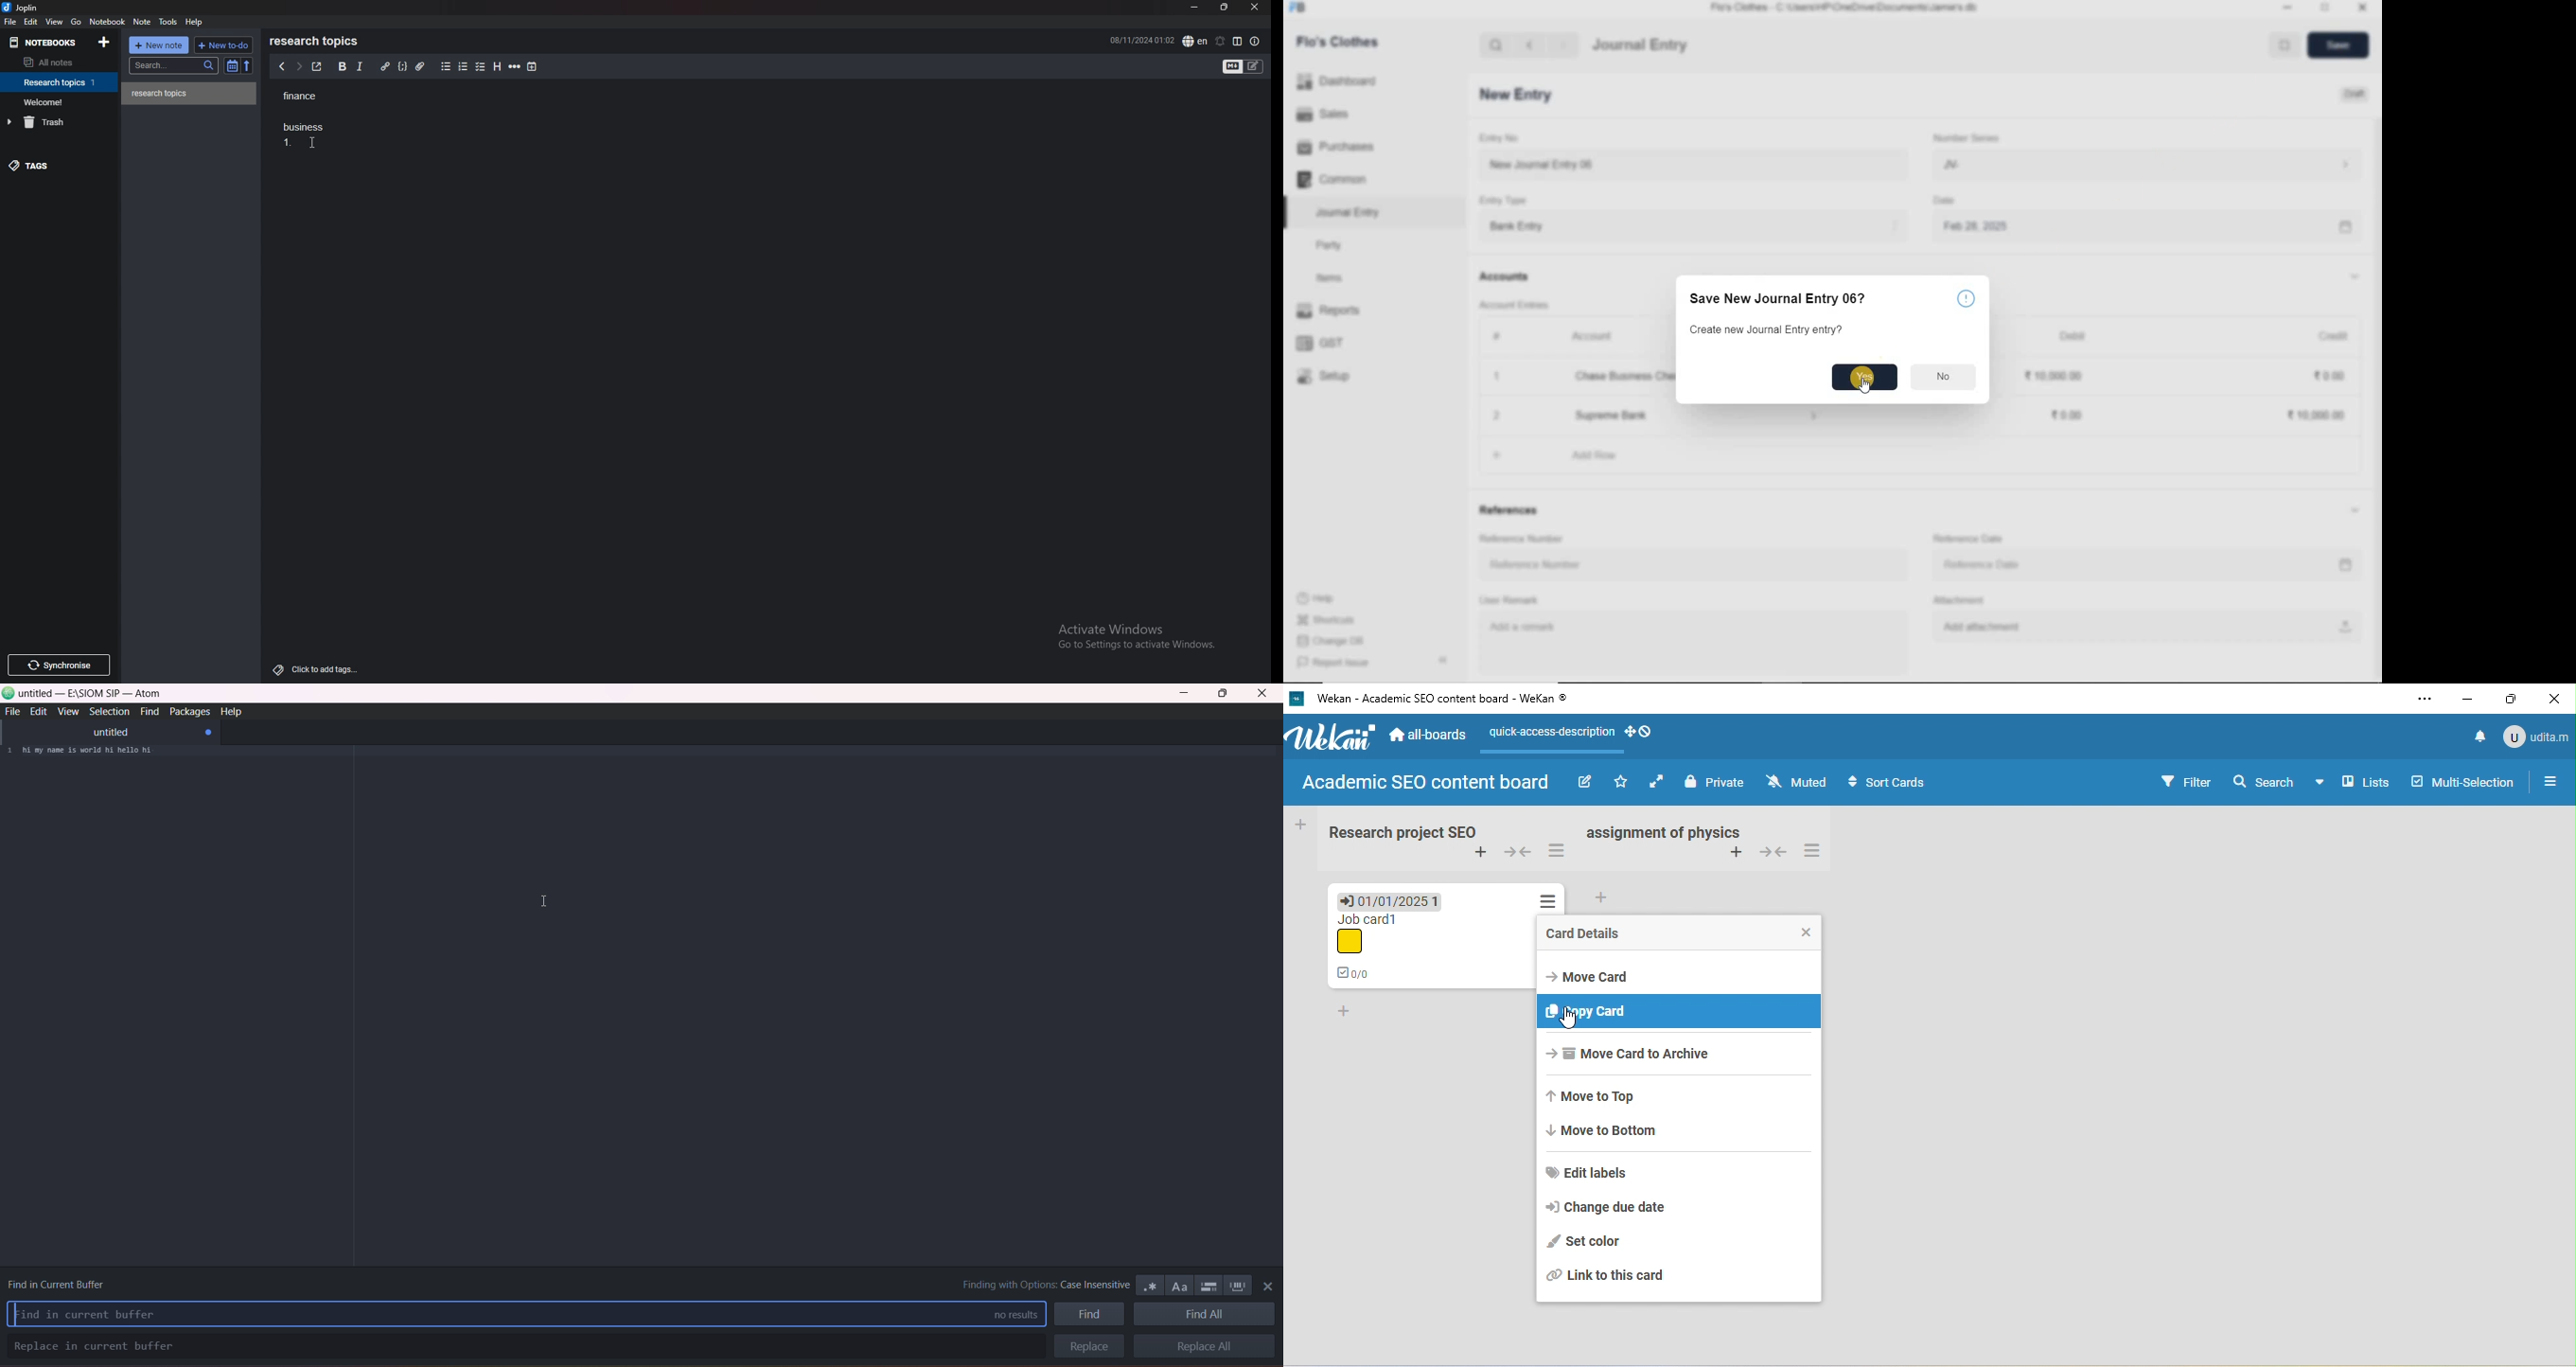 This screenshot has height=1372, width=2576. What do you see at coordinates (61, 82) in the screenshot?
I see `notebook` at bounding box center [61, 82].